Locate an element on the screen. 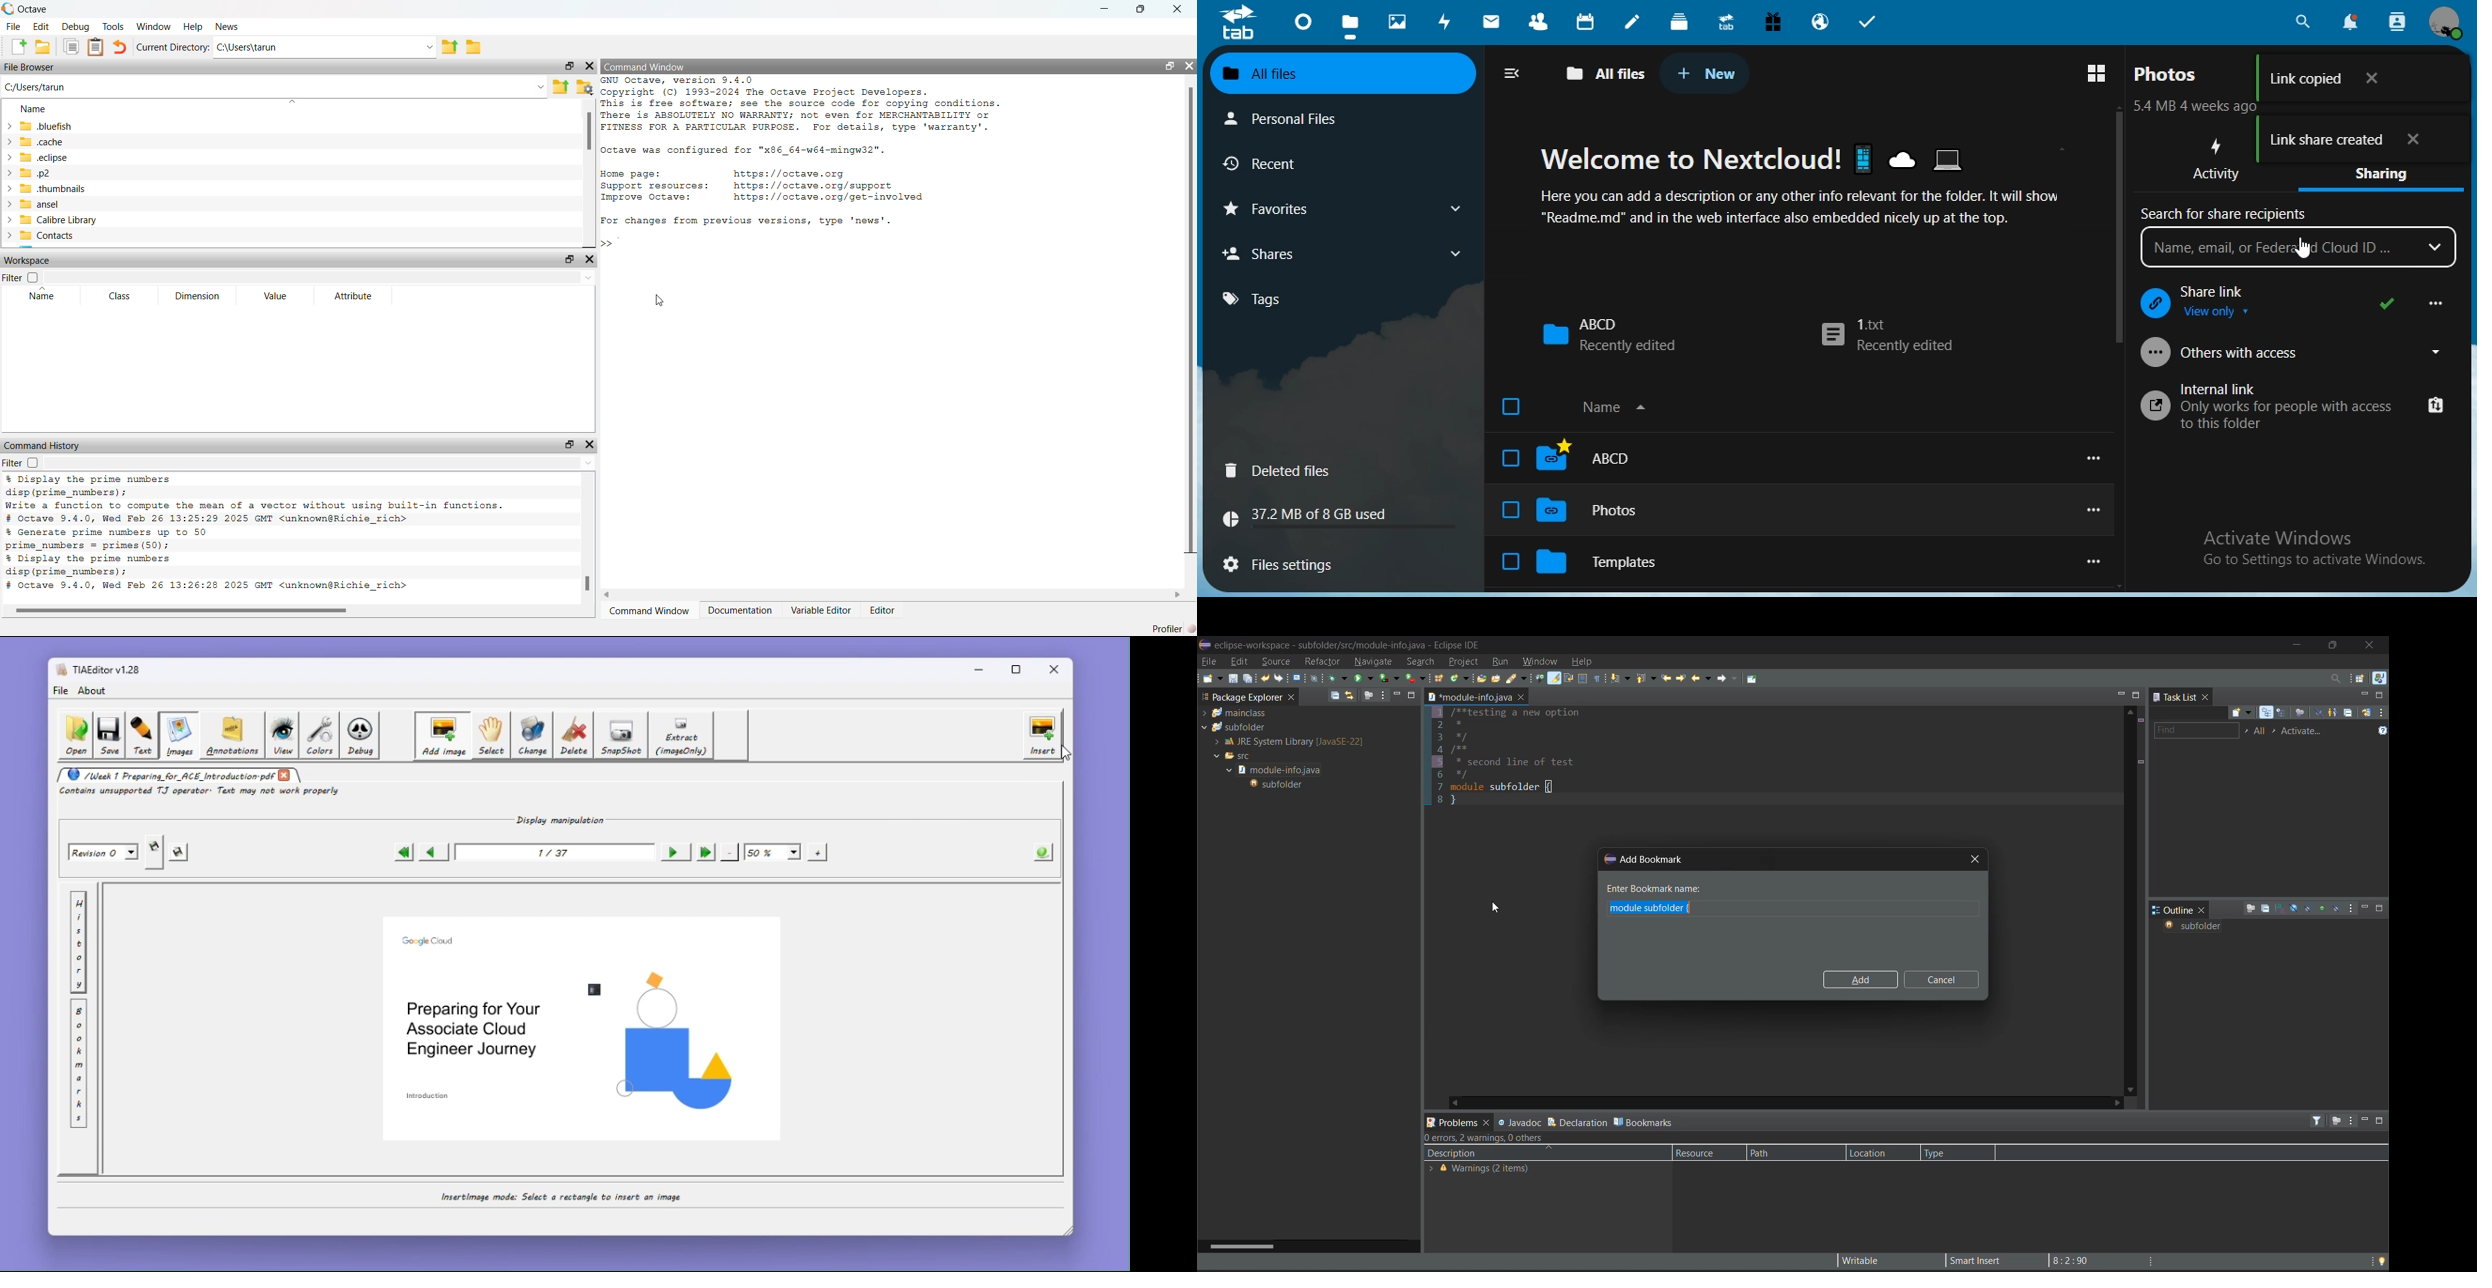  all files is located at coordinates (1607, 74).